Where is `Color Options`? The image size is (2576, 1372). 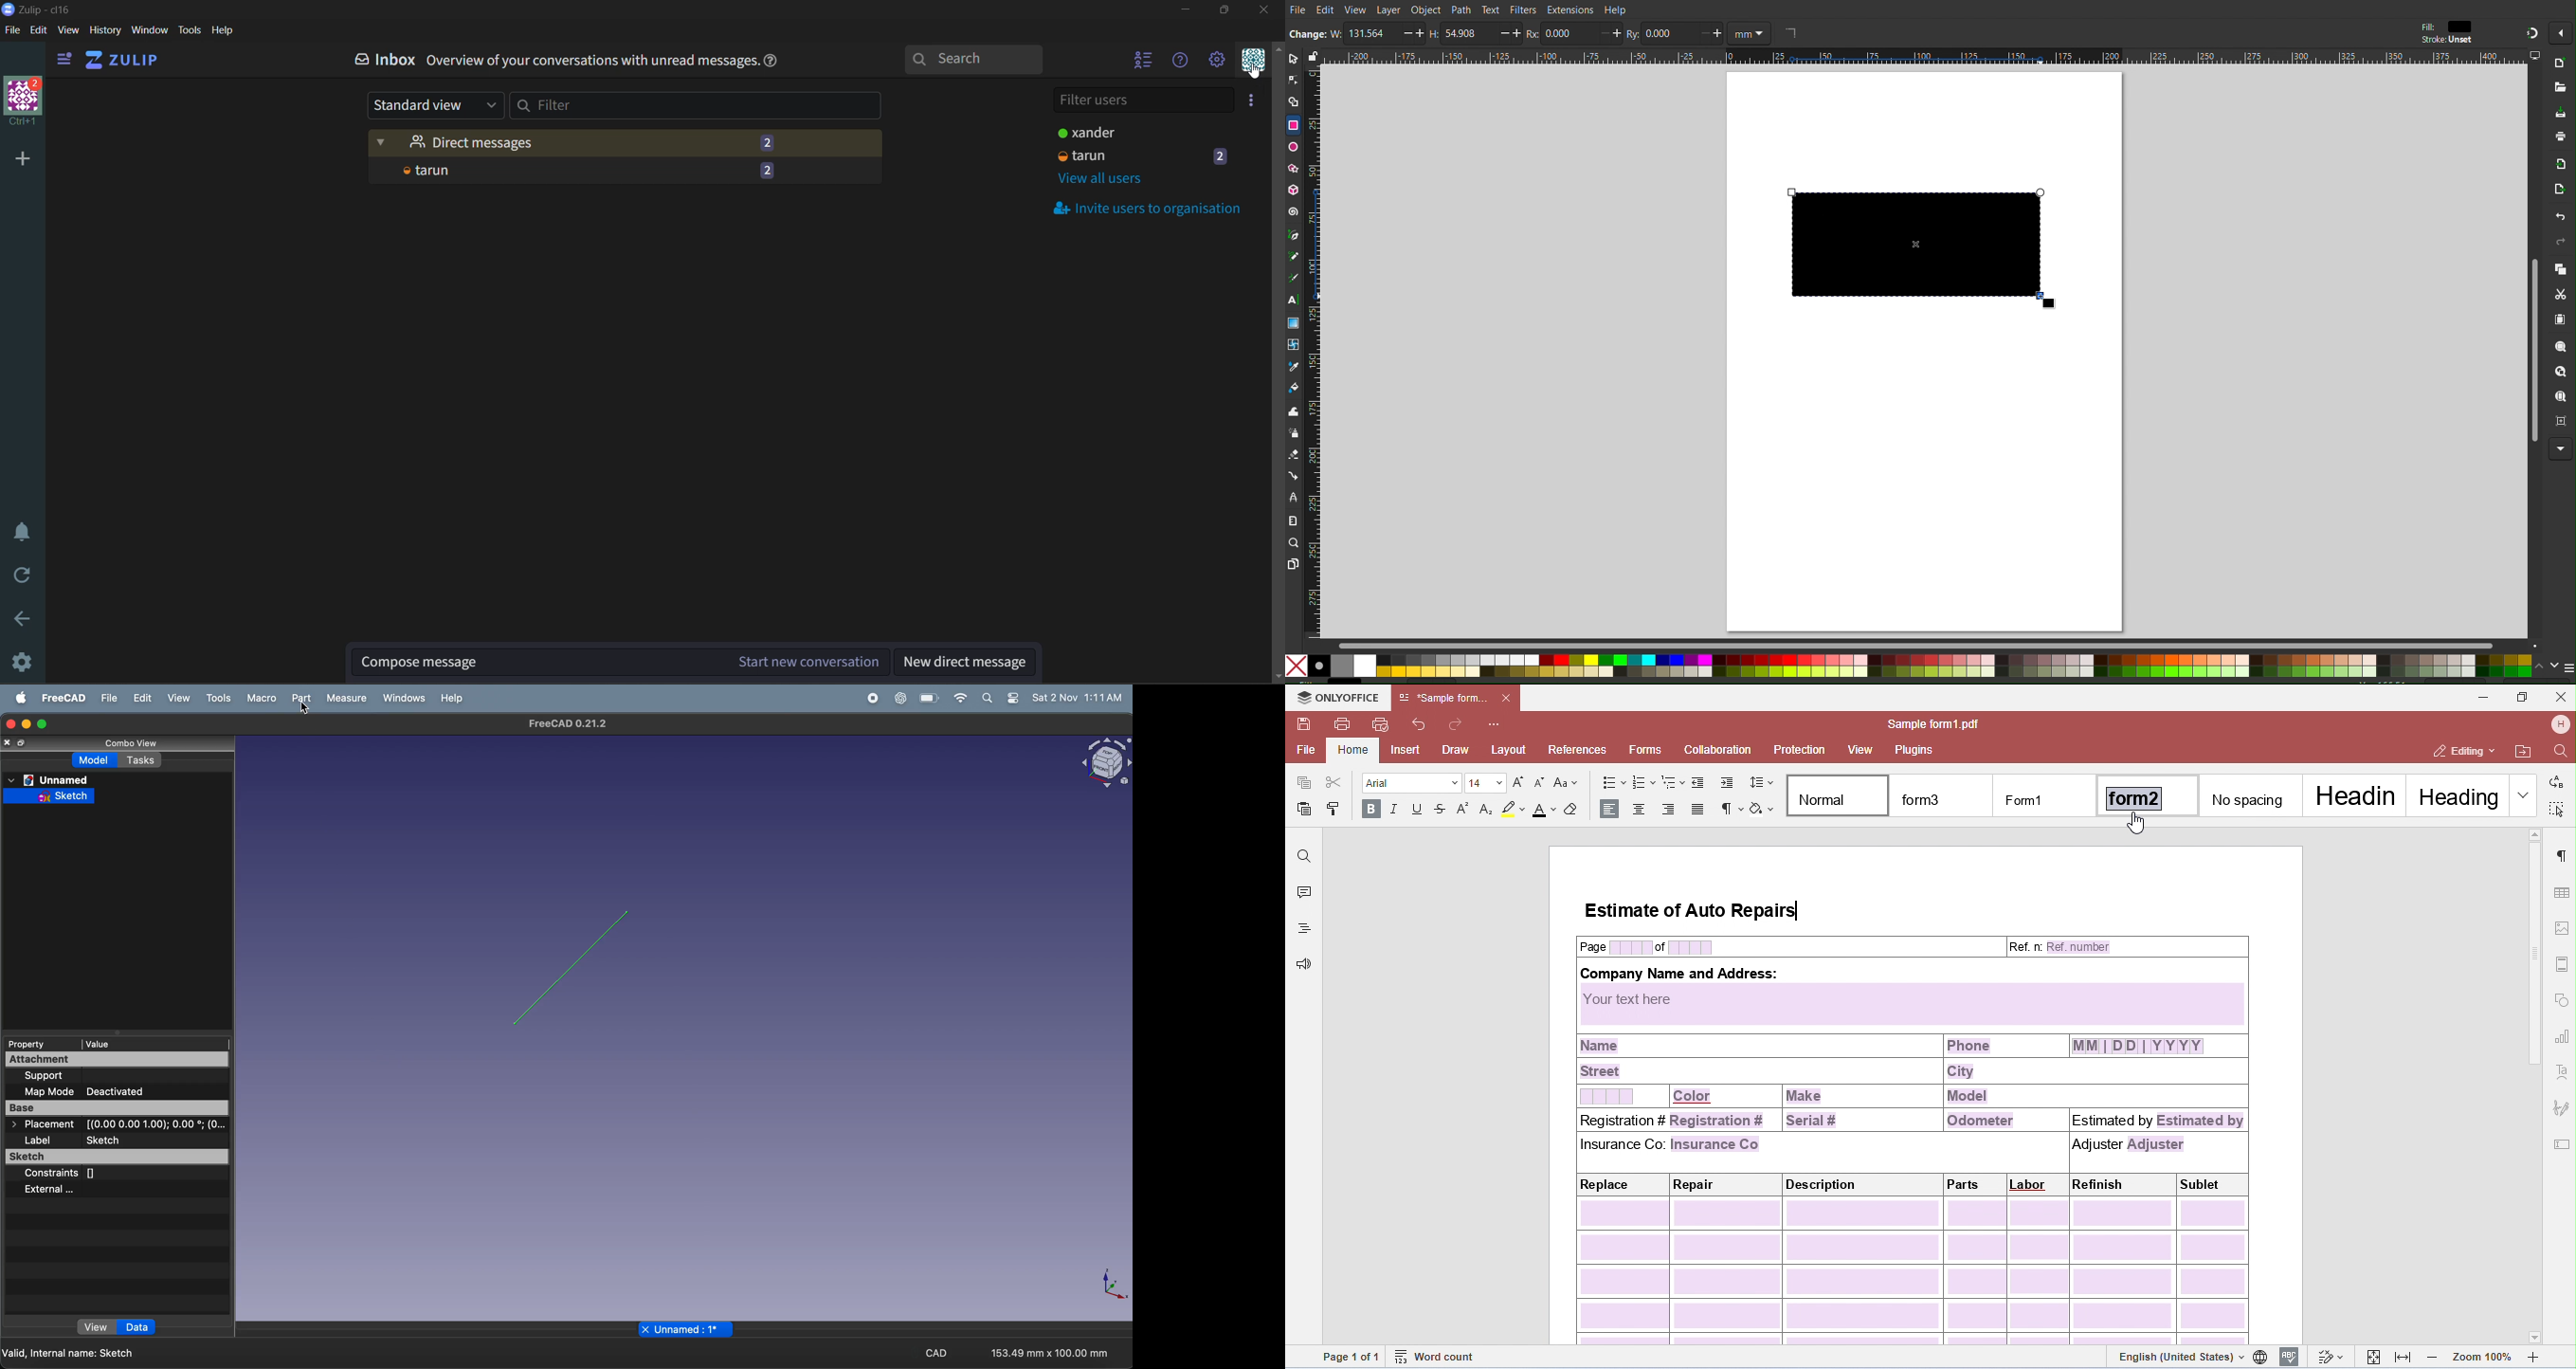 Color Options is located at coordinates (1910, 667).